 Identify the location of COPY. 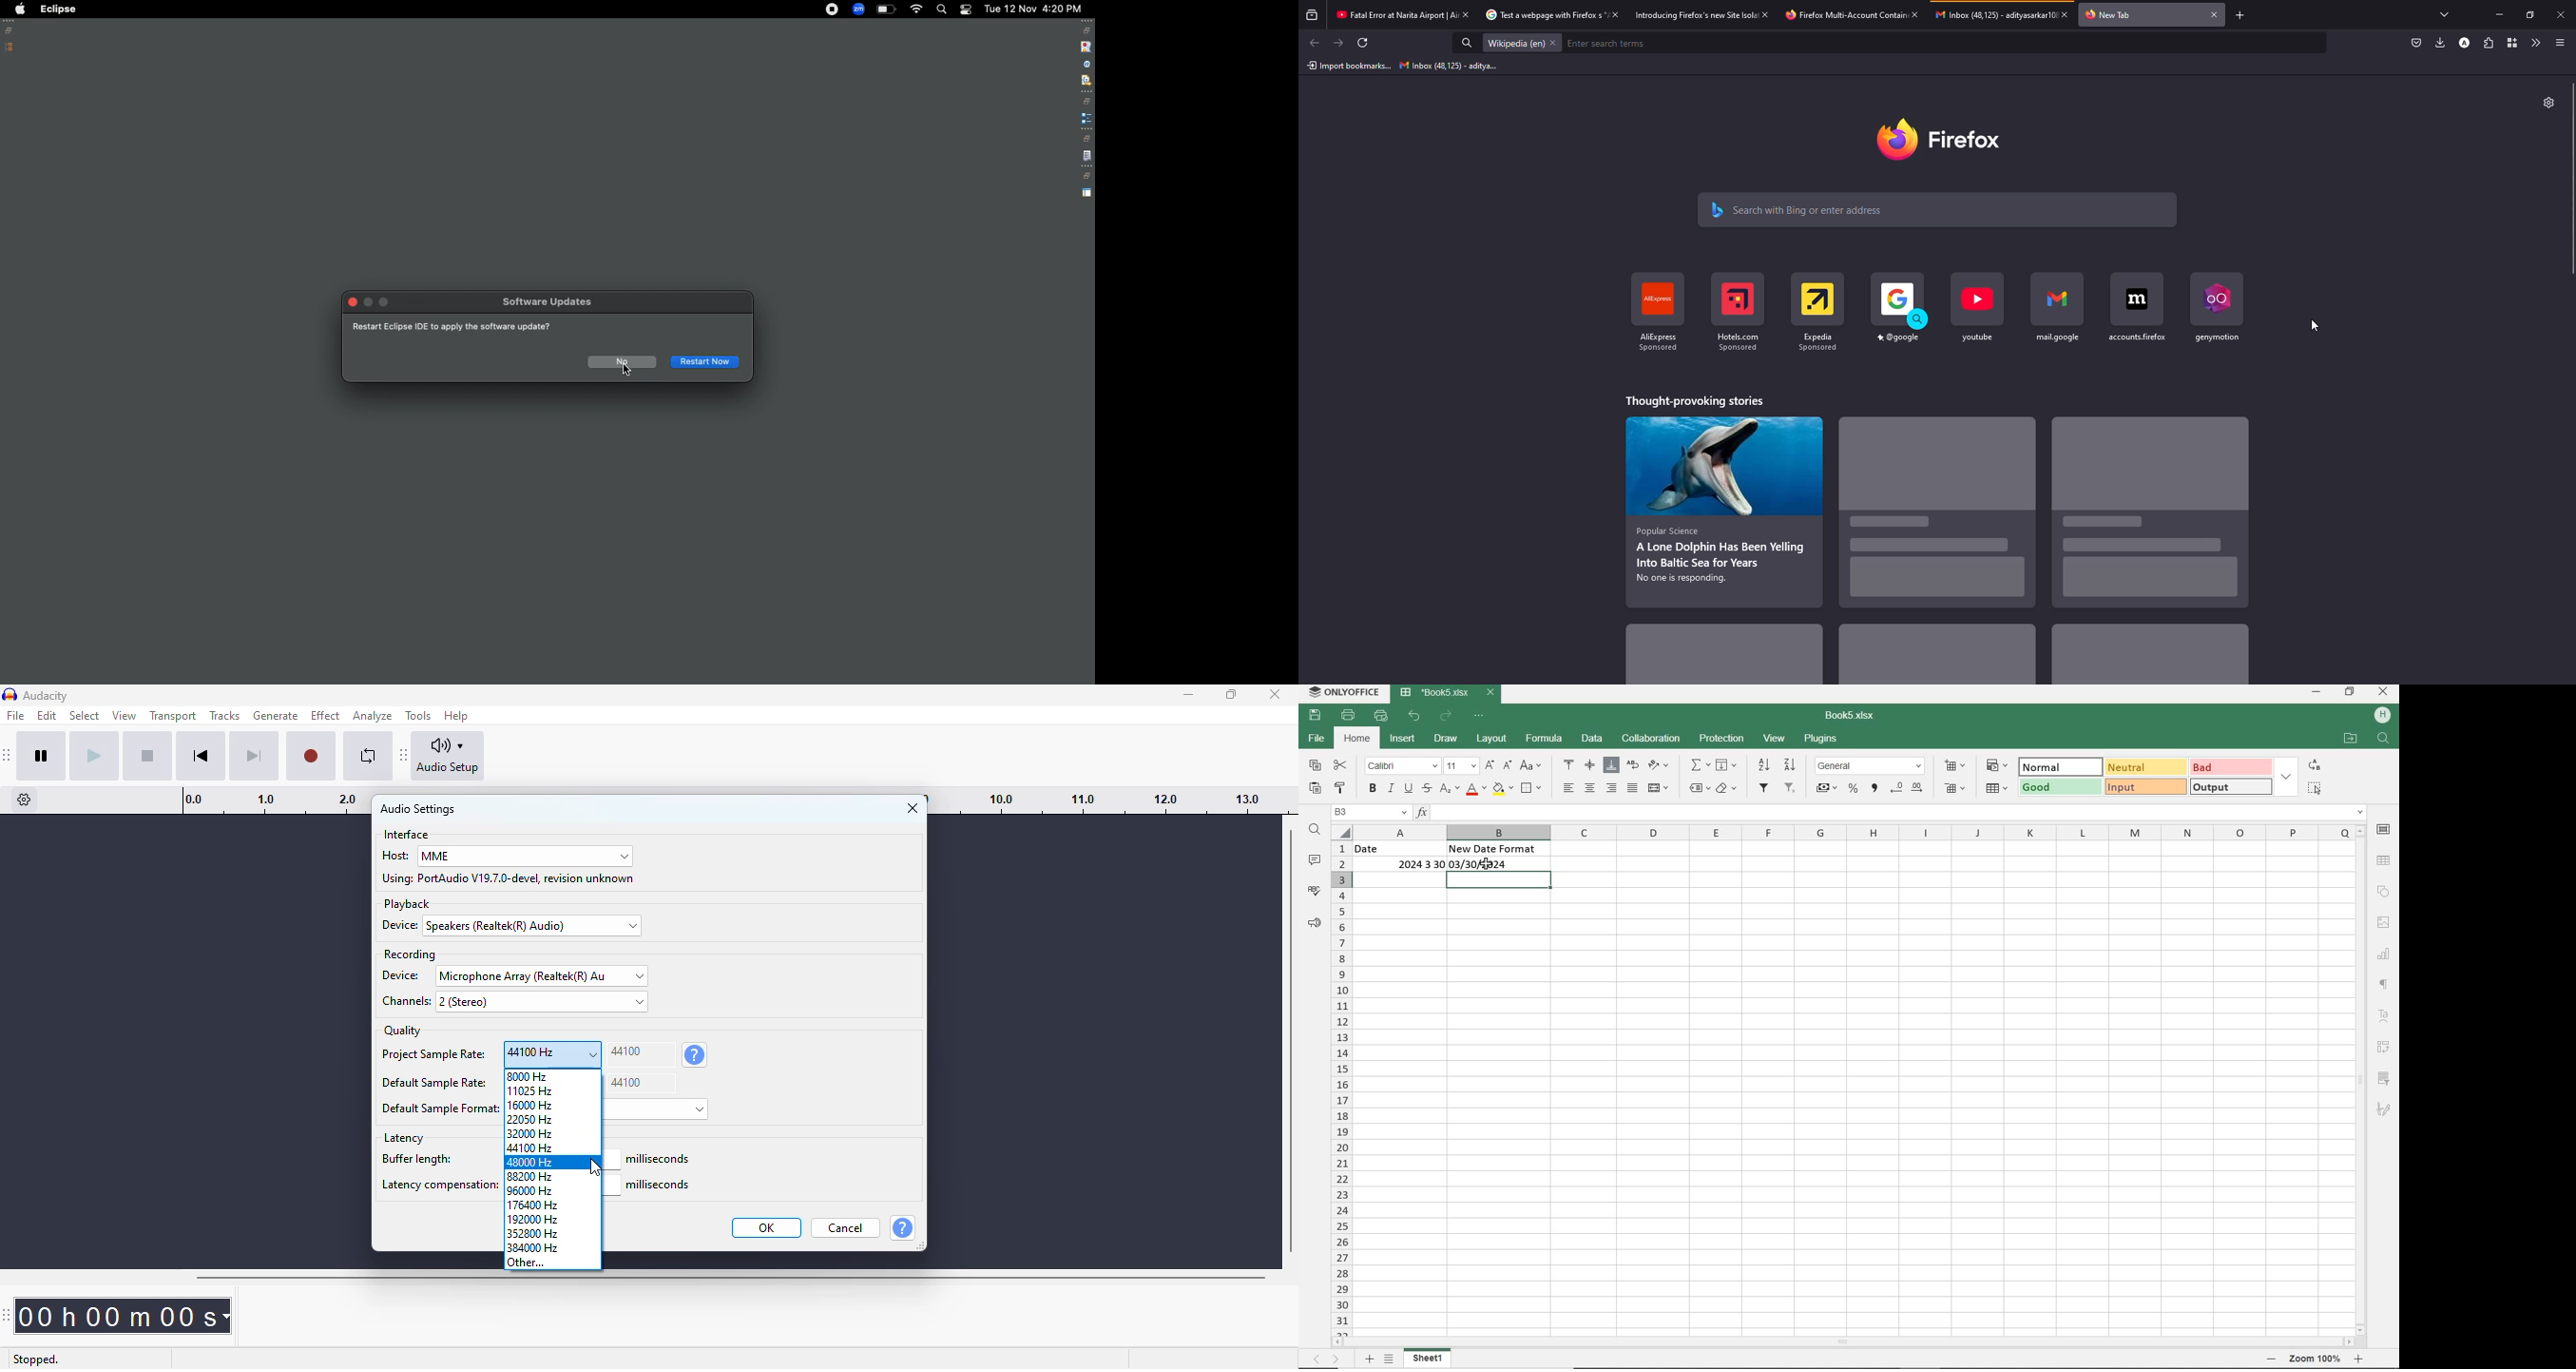
(1316, 766).